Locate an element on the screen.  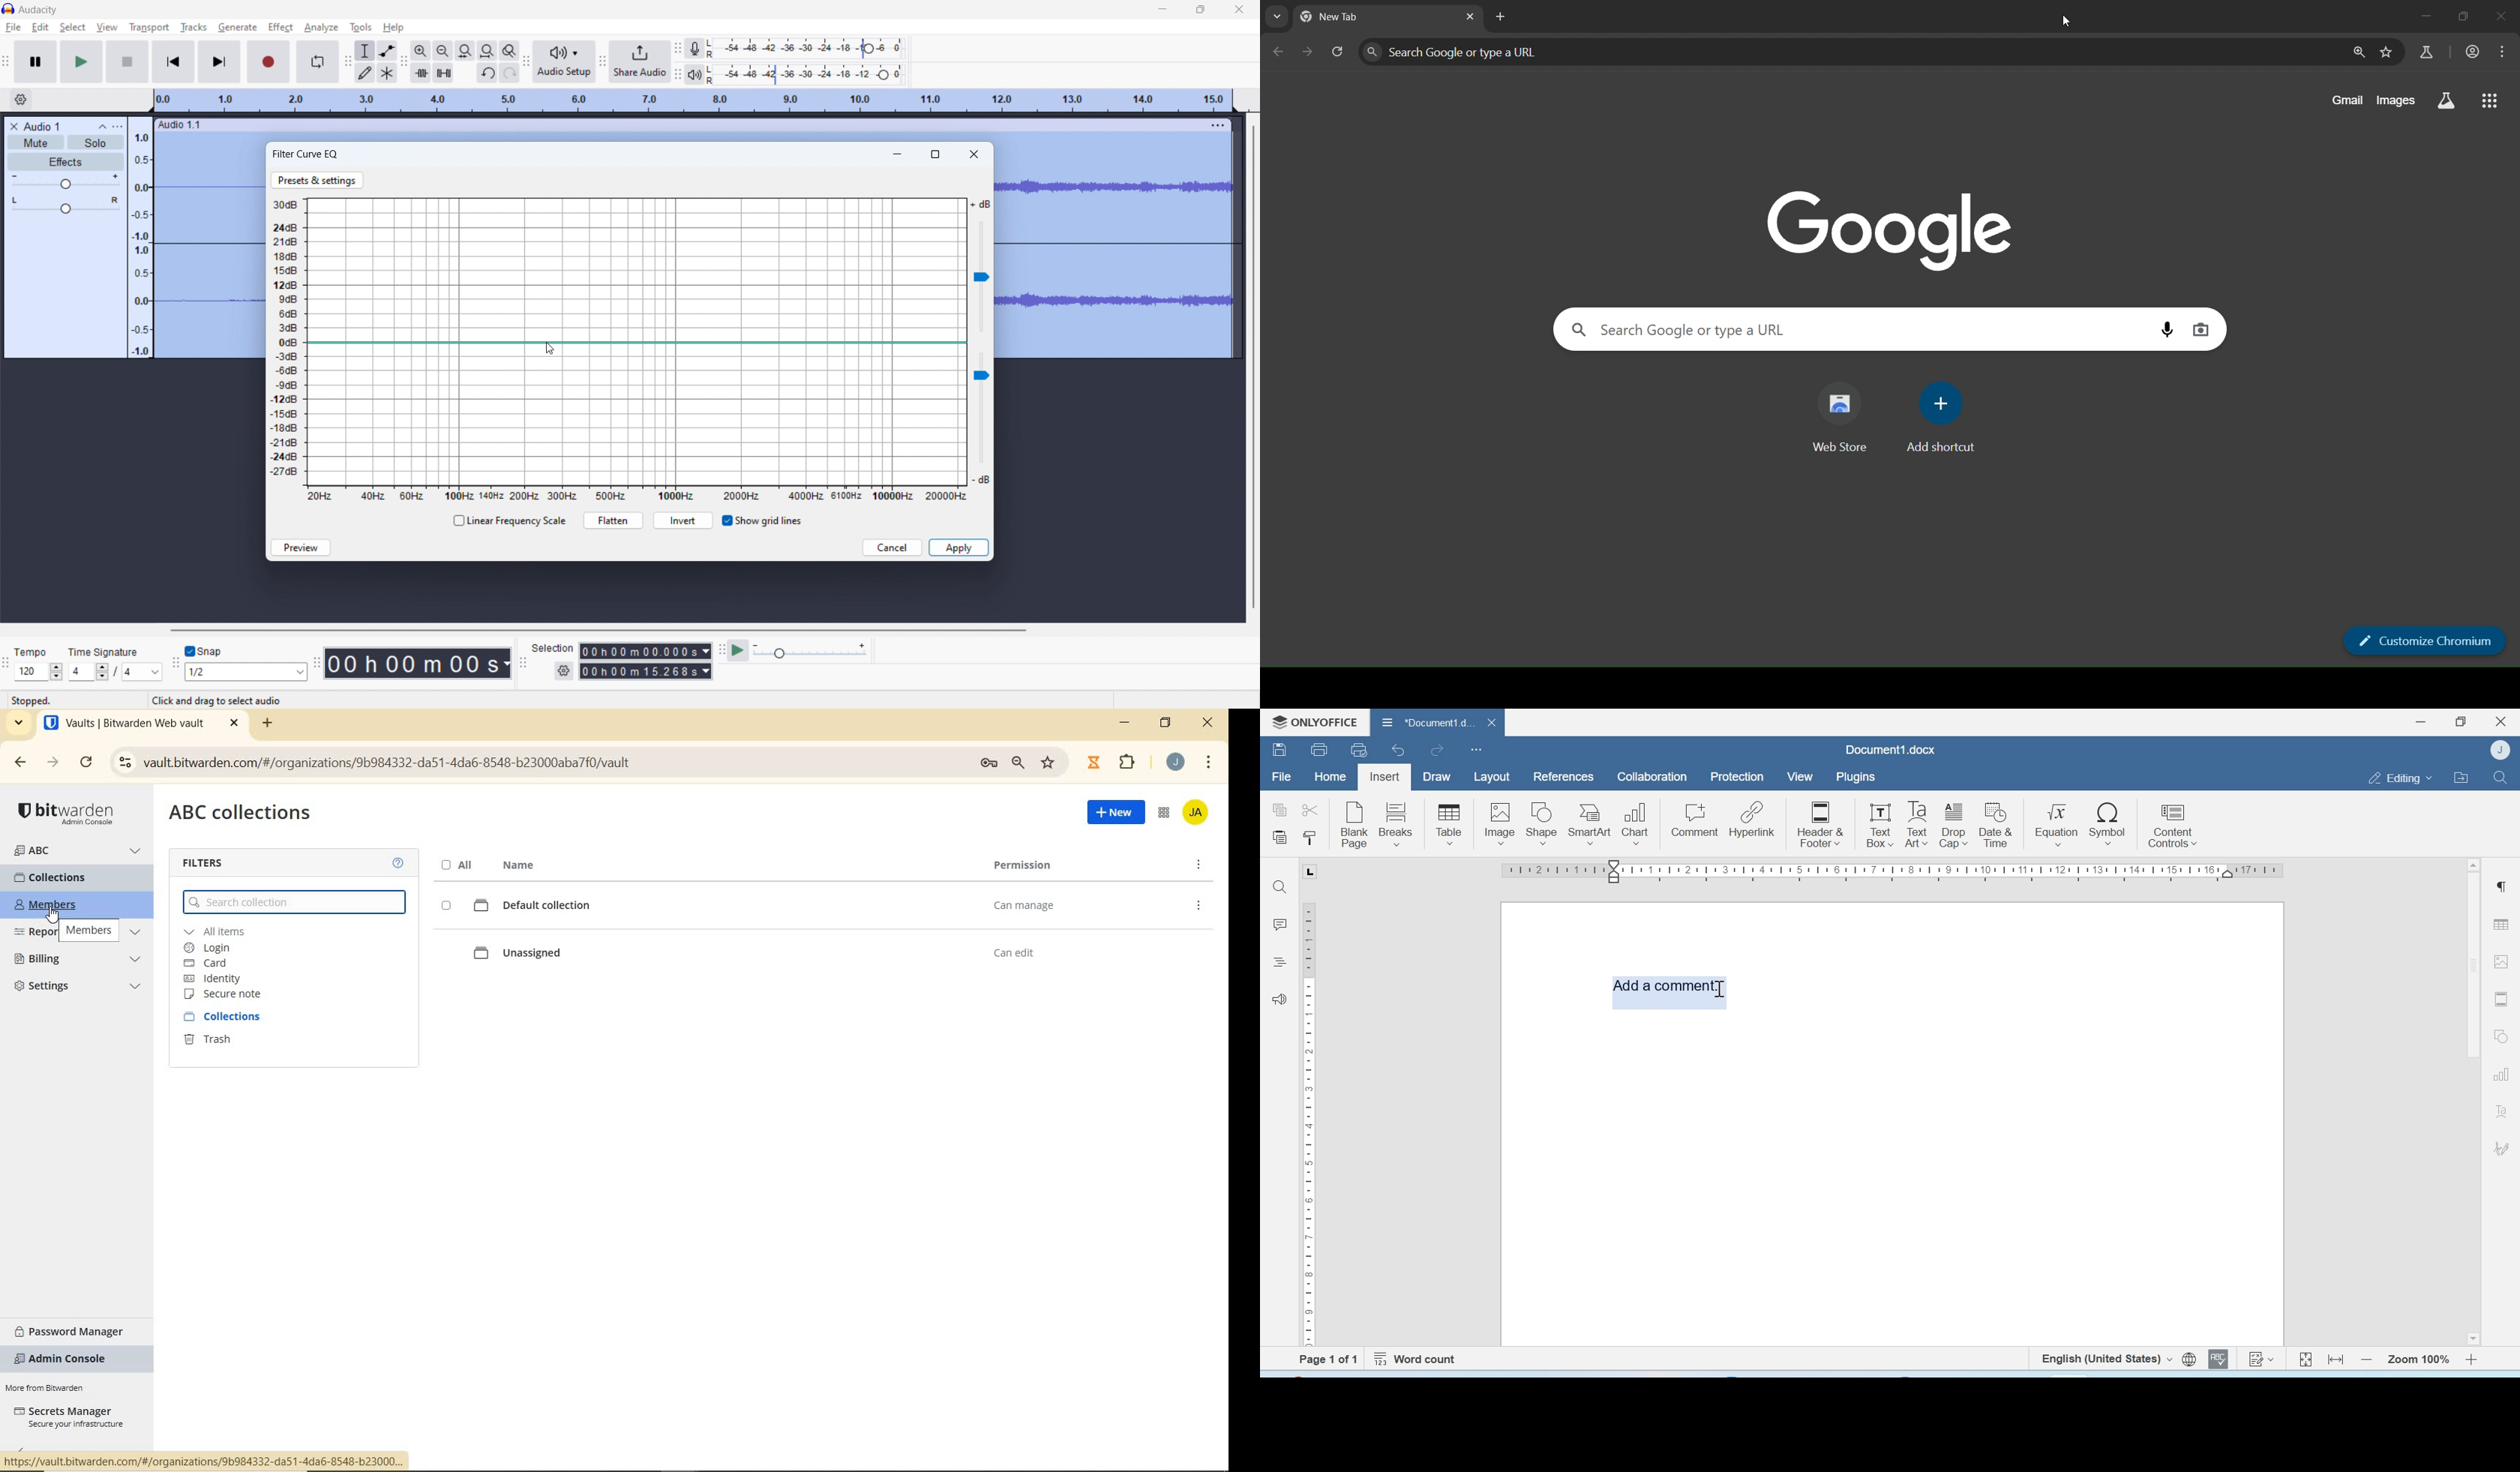
record level is located at coordinates (809, 49).